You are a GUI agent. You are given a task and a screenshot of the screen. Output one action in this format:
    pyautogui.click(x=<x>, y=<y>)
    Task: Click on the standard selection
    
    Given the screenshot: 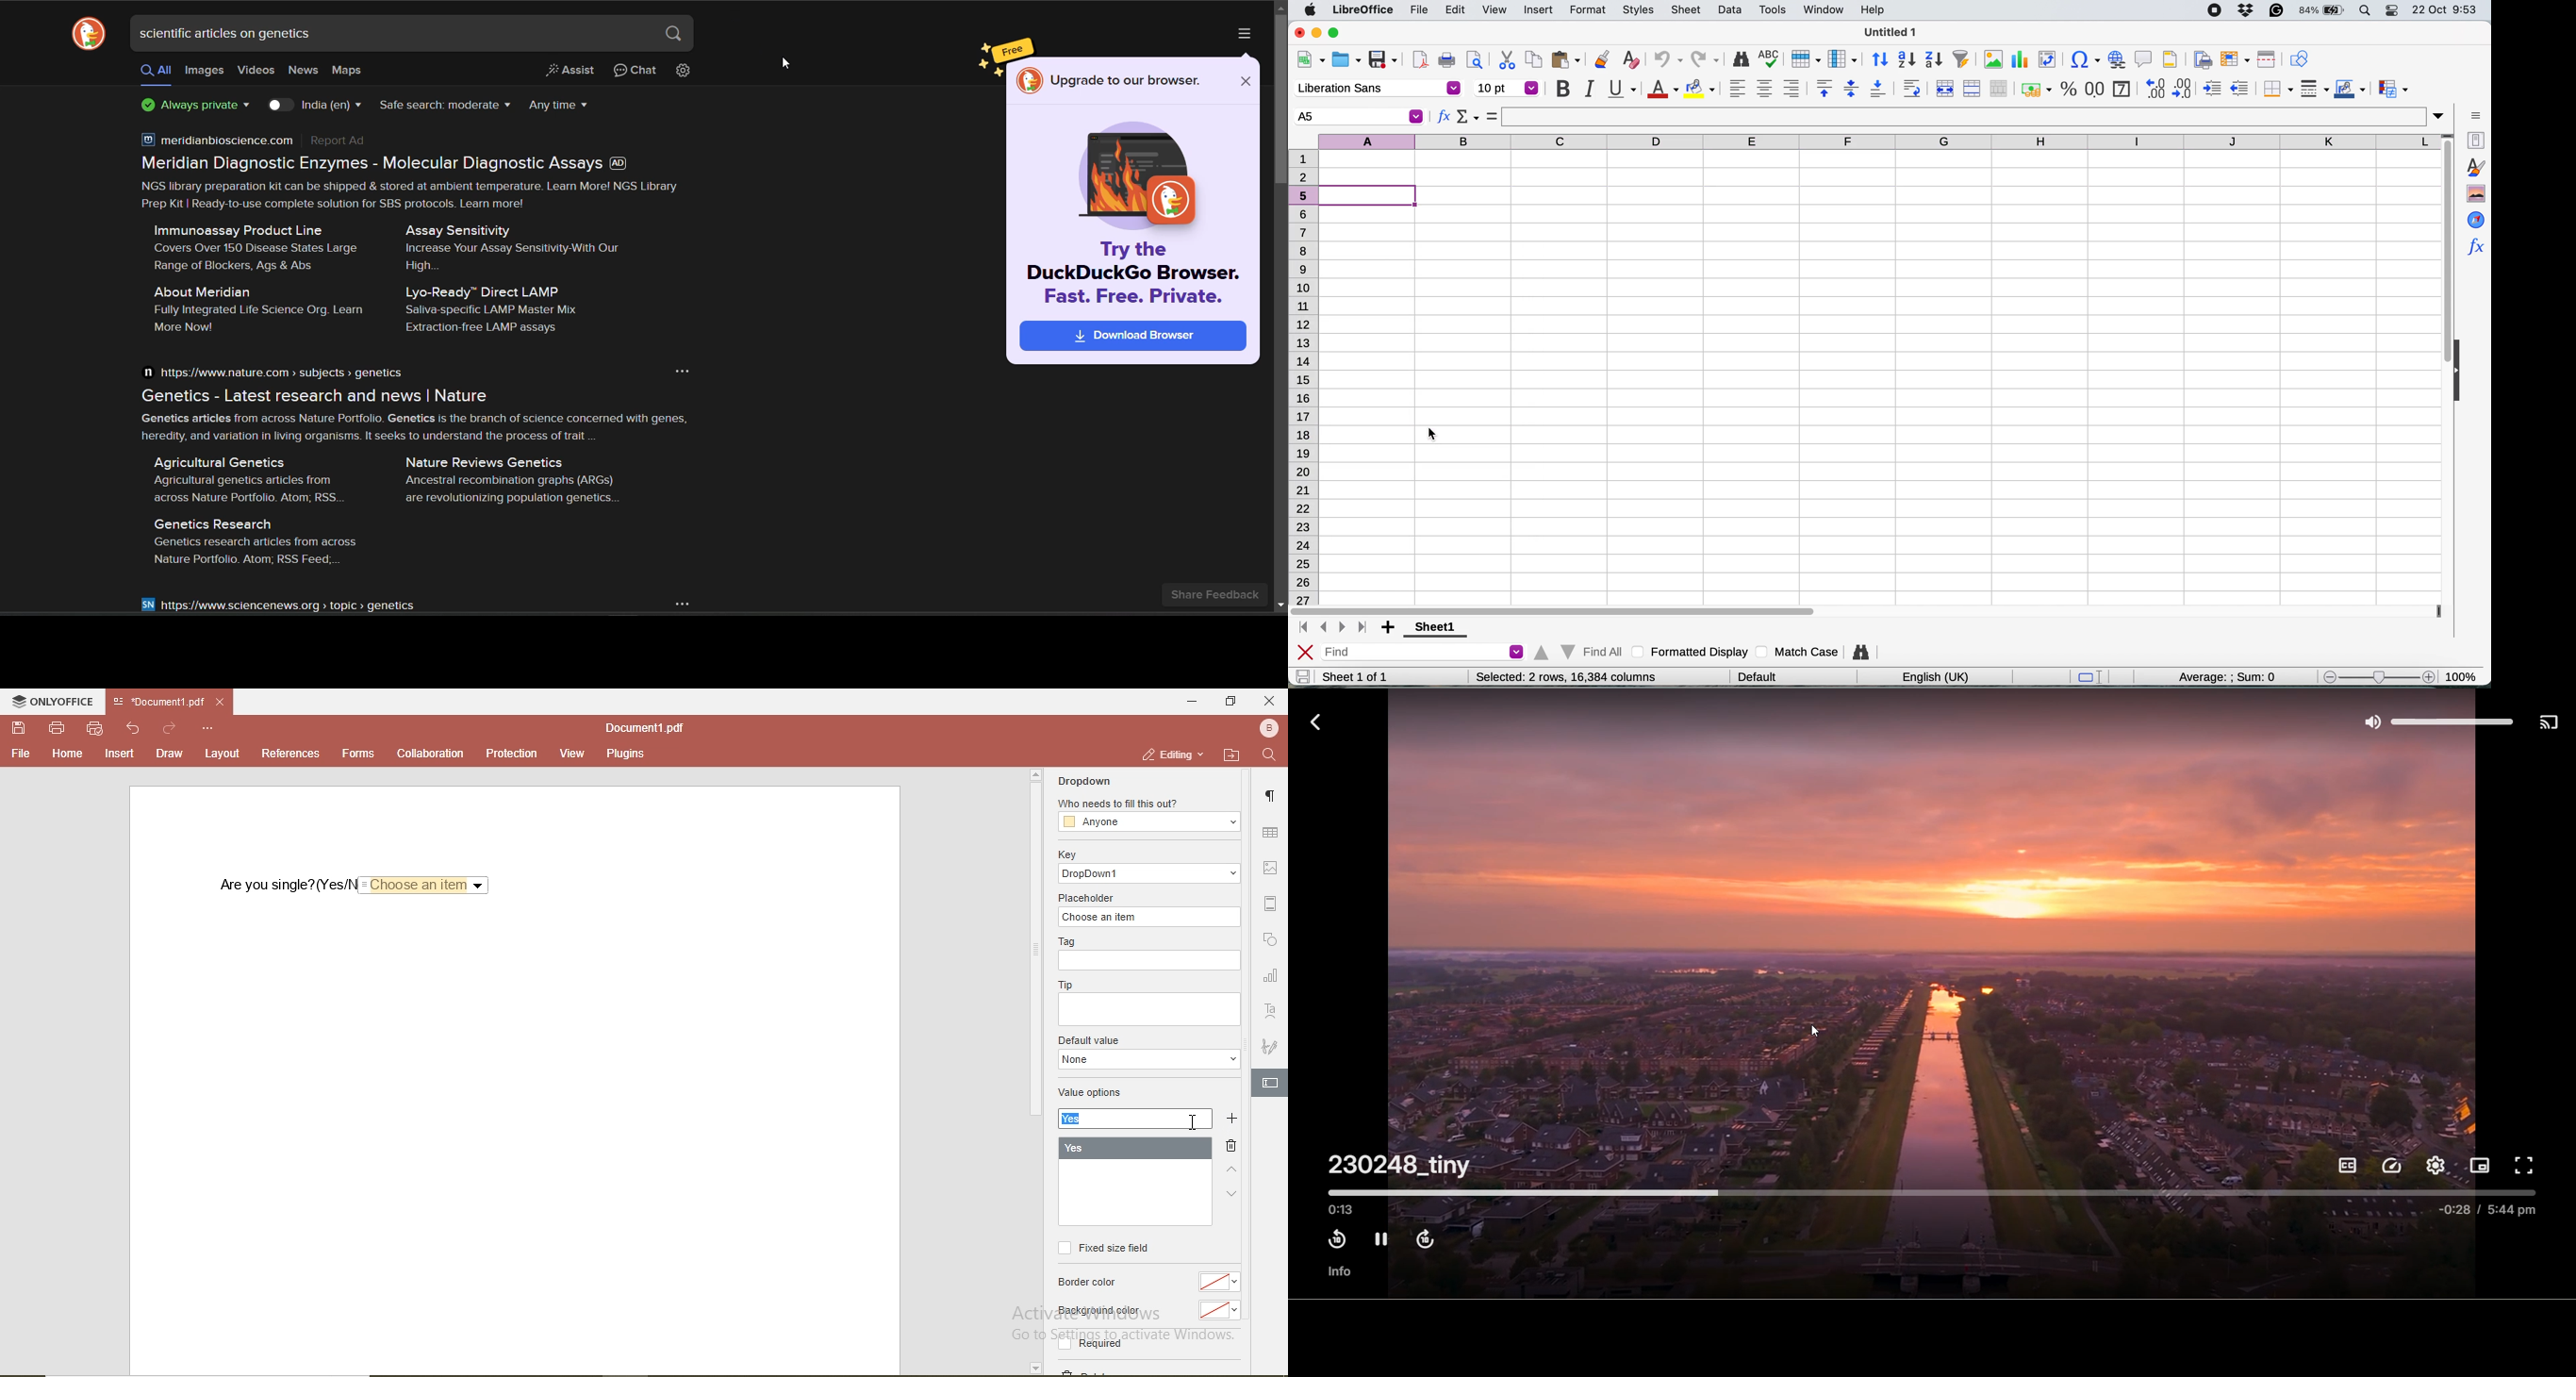 What is the action you would take?
    pyautogui.click(x=2094, y=678)
    